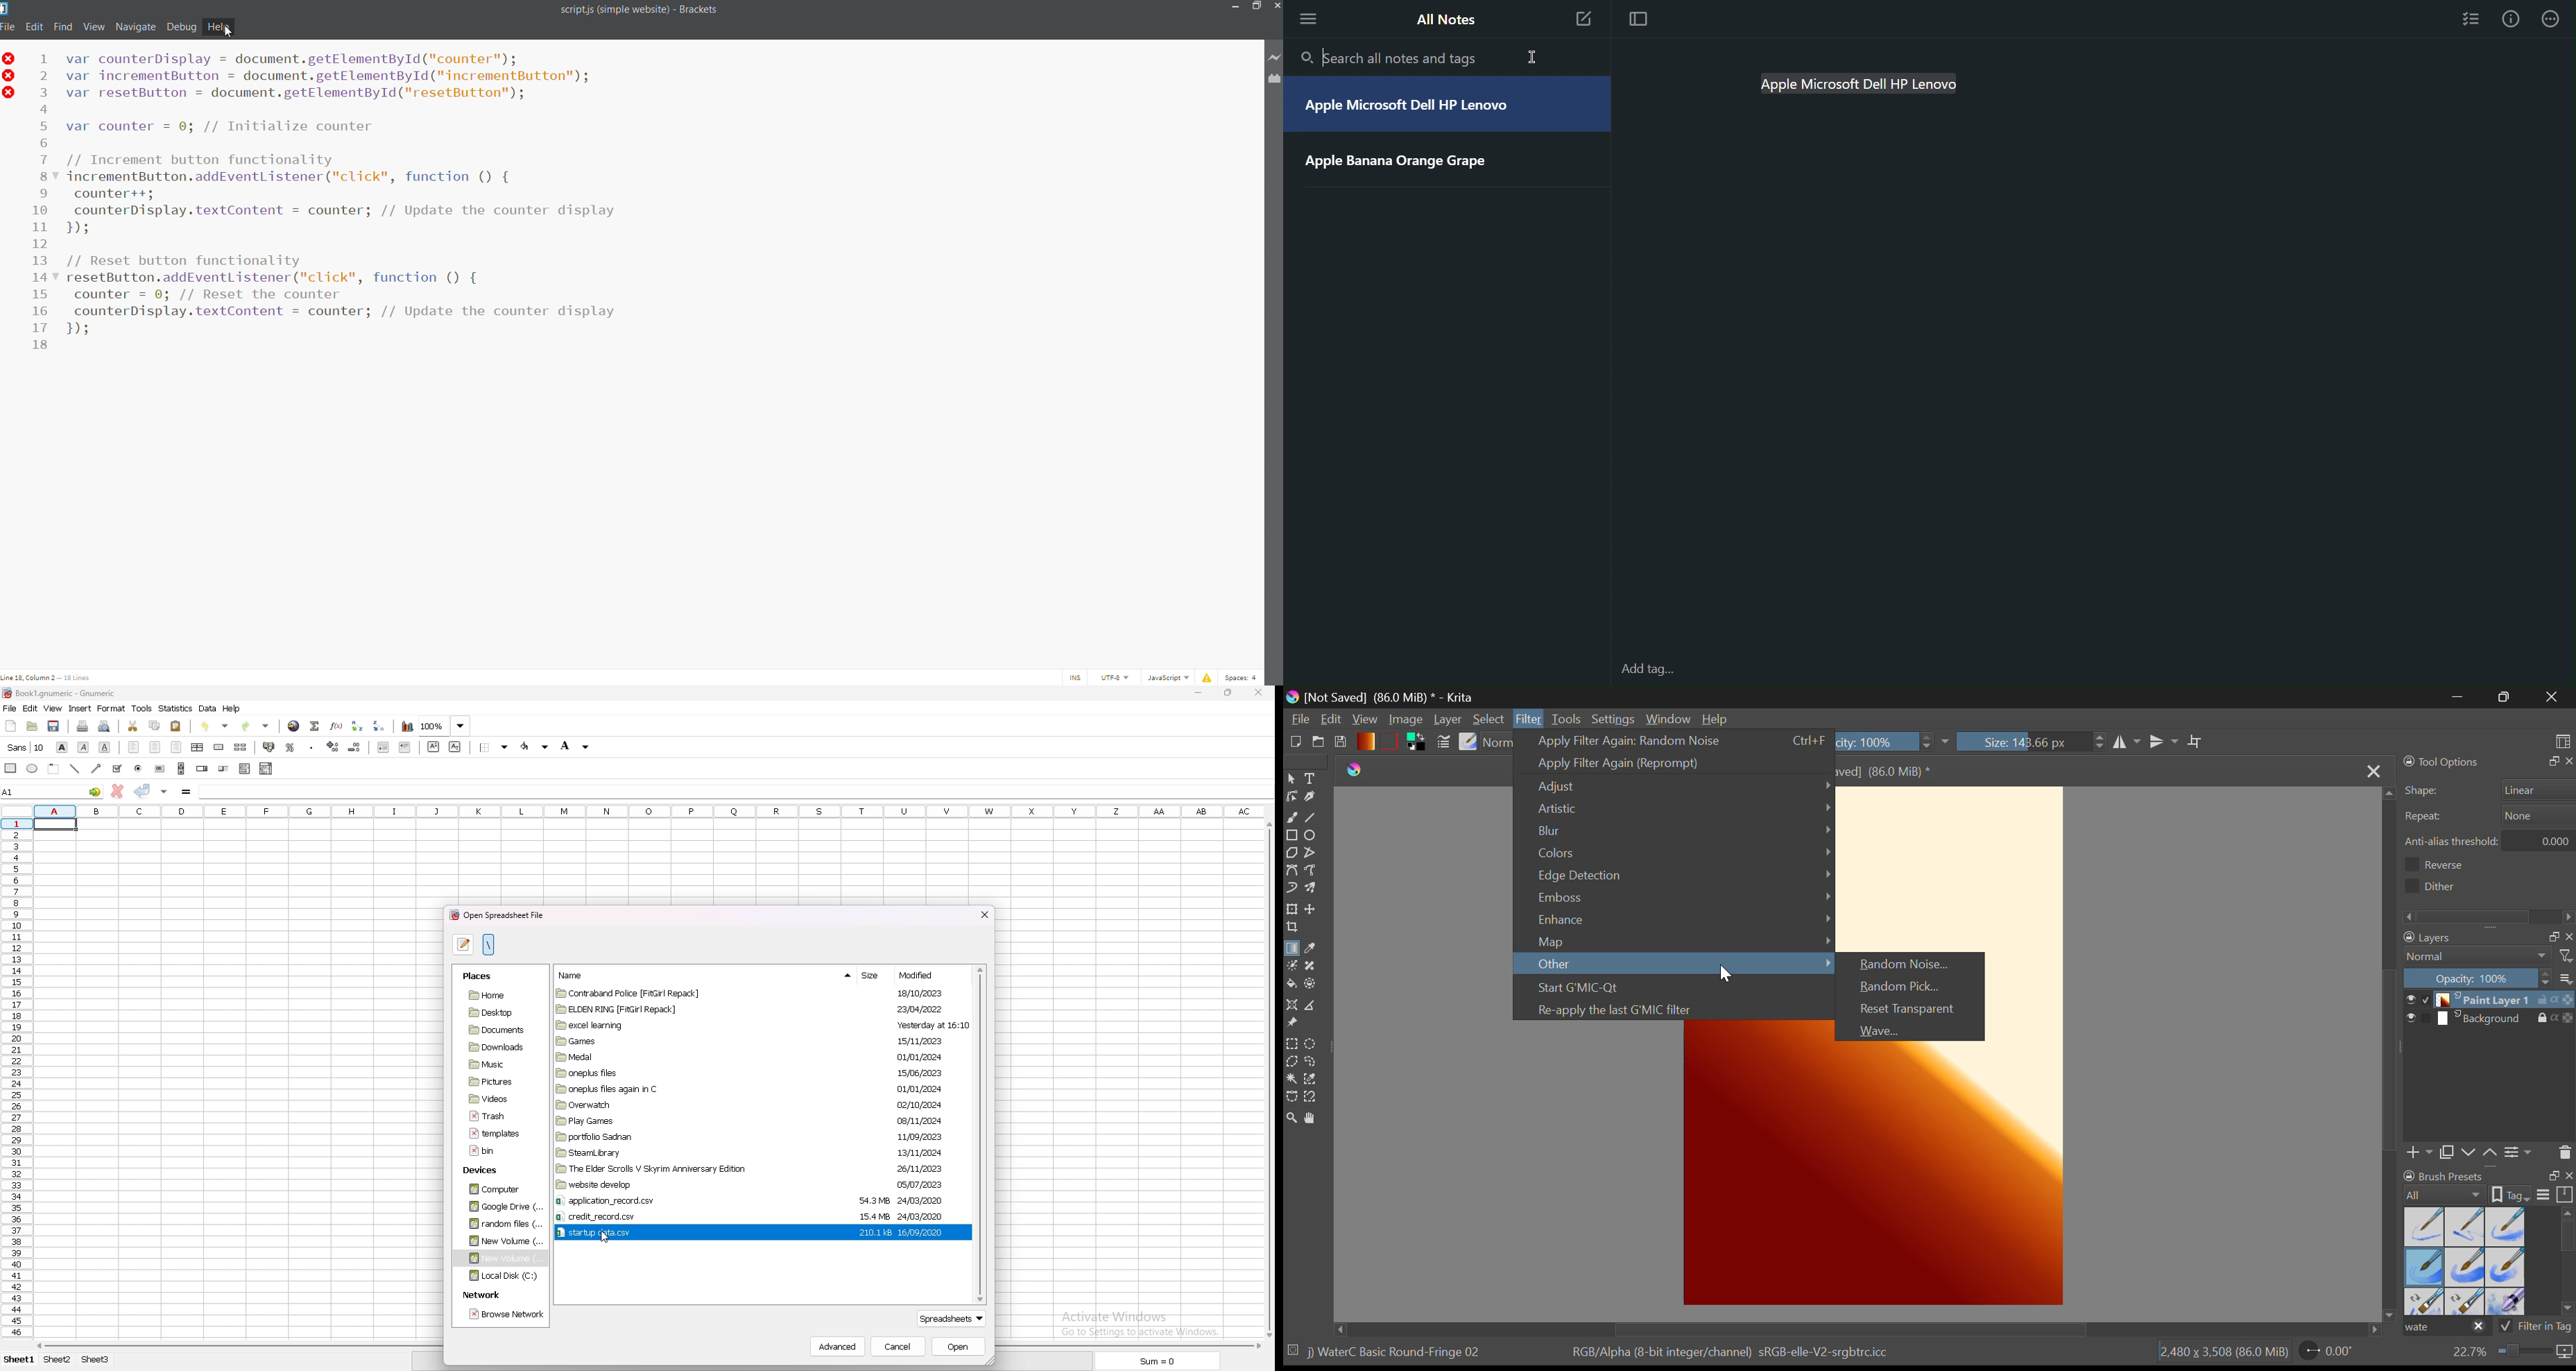 This screenshot has width=2576, height=1372. I want to click on sort descending, so click(380, 725).